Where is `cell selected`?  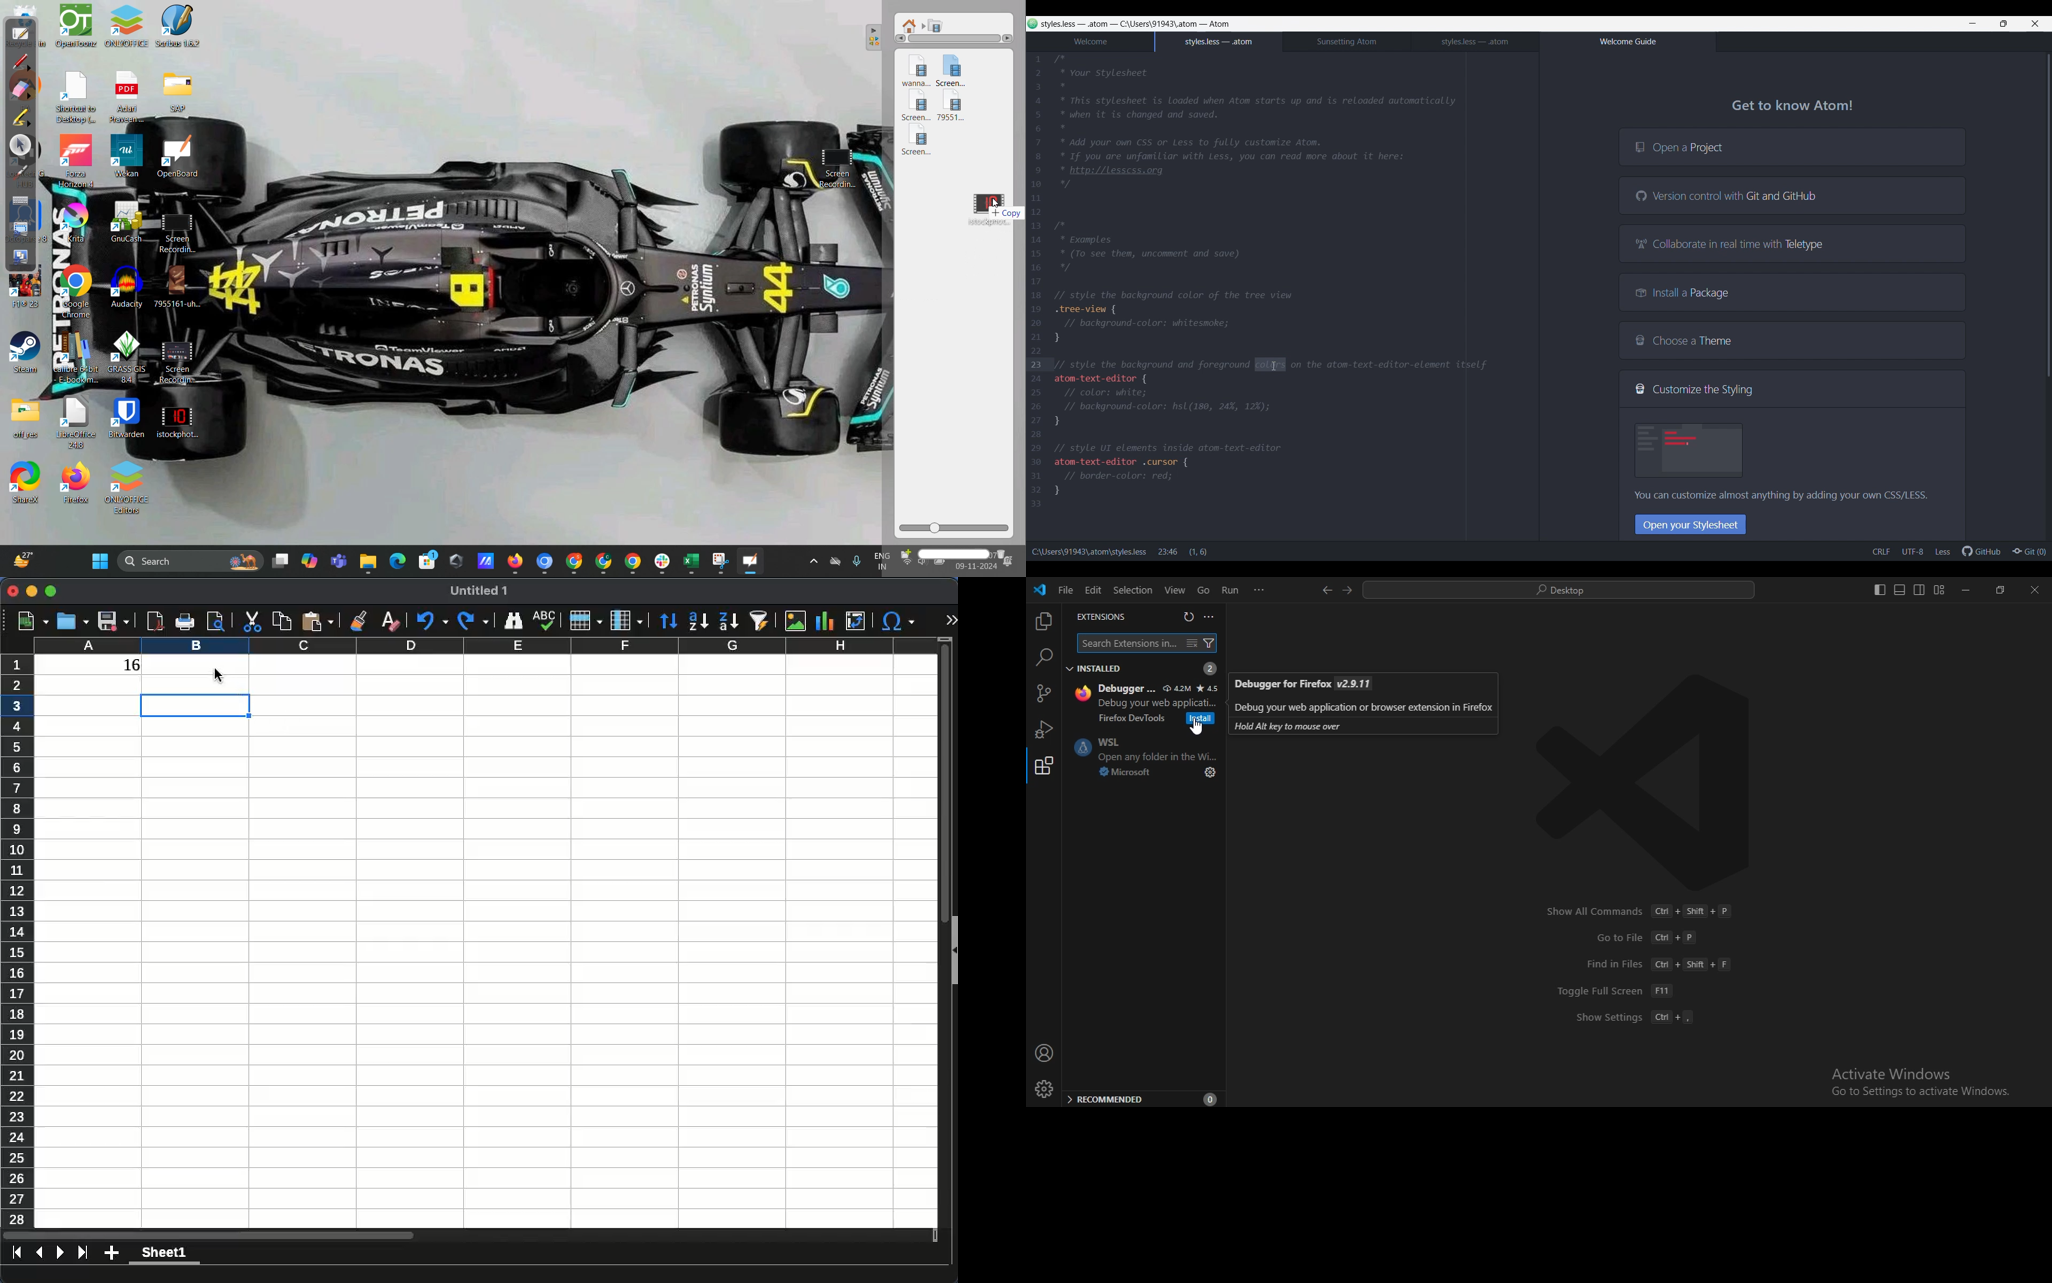 cell selected is located at coordinates (189, 706).